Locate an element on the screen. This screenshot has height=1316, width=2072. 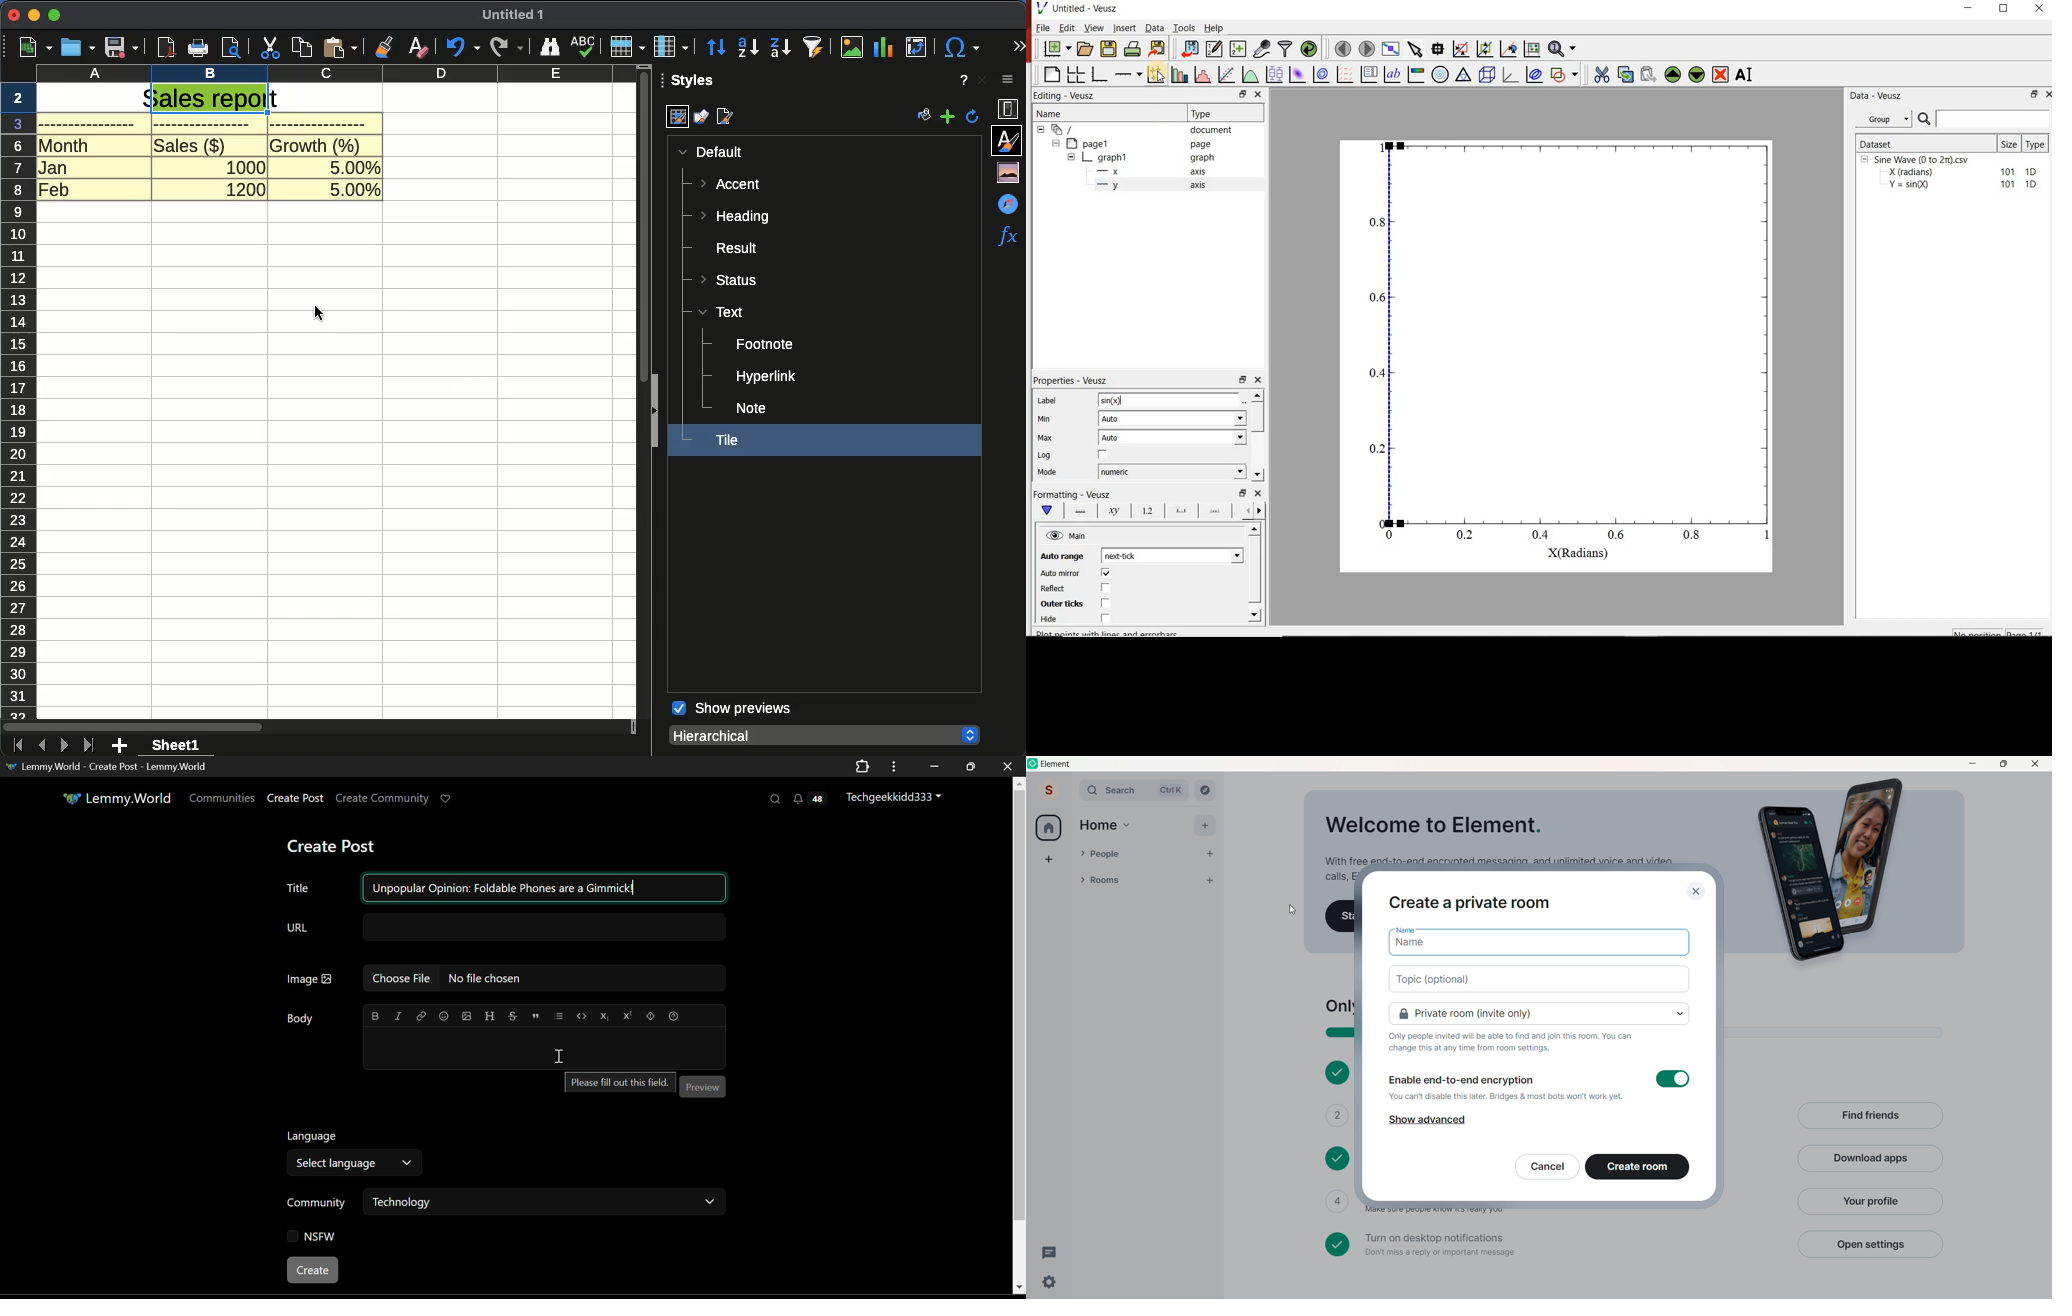
Maximize is located at coordinates (2003, 763).